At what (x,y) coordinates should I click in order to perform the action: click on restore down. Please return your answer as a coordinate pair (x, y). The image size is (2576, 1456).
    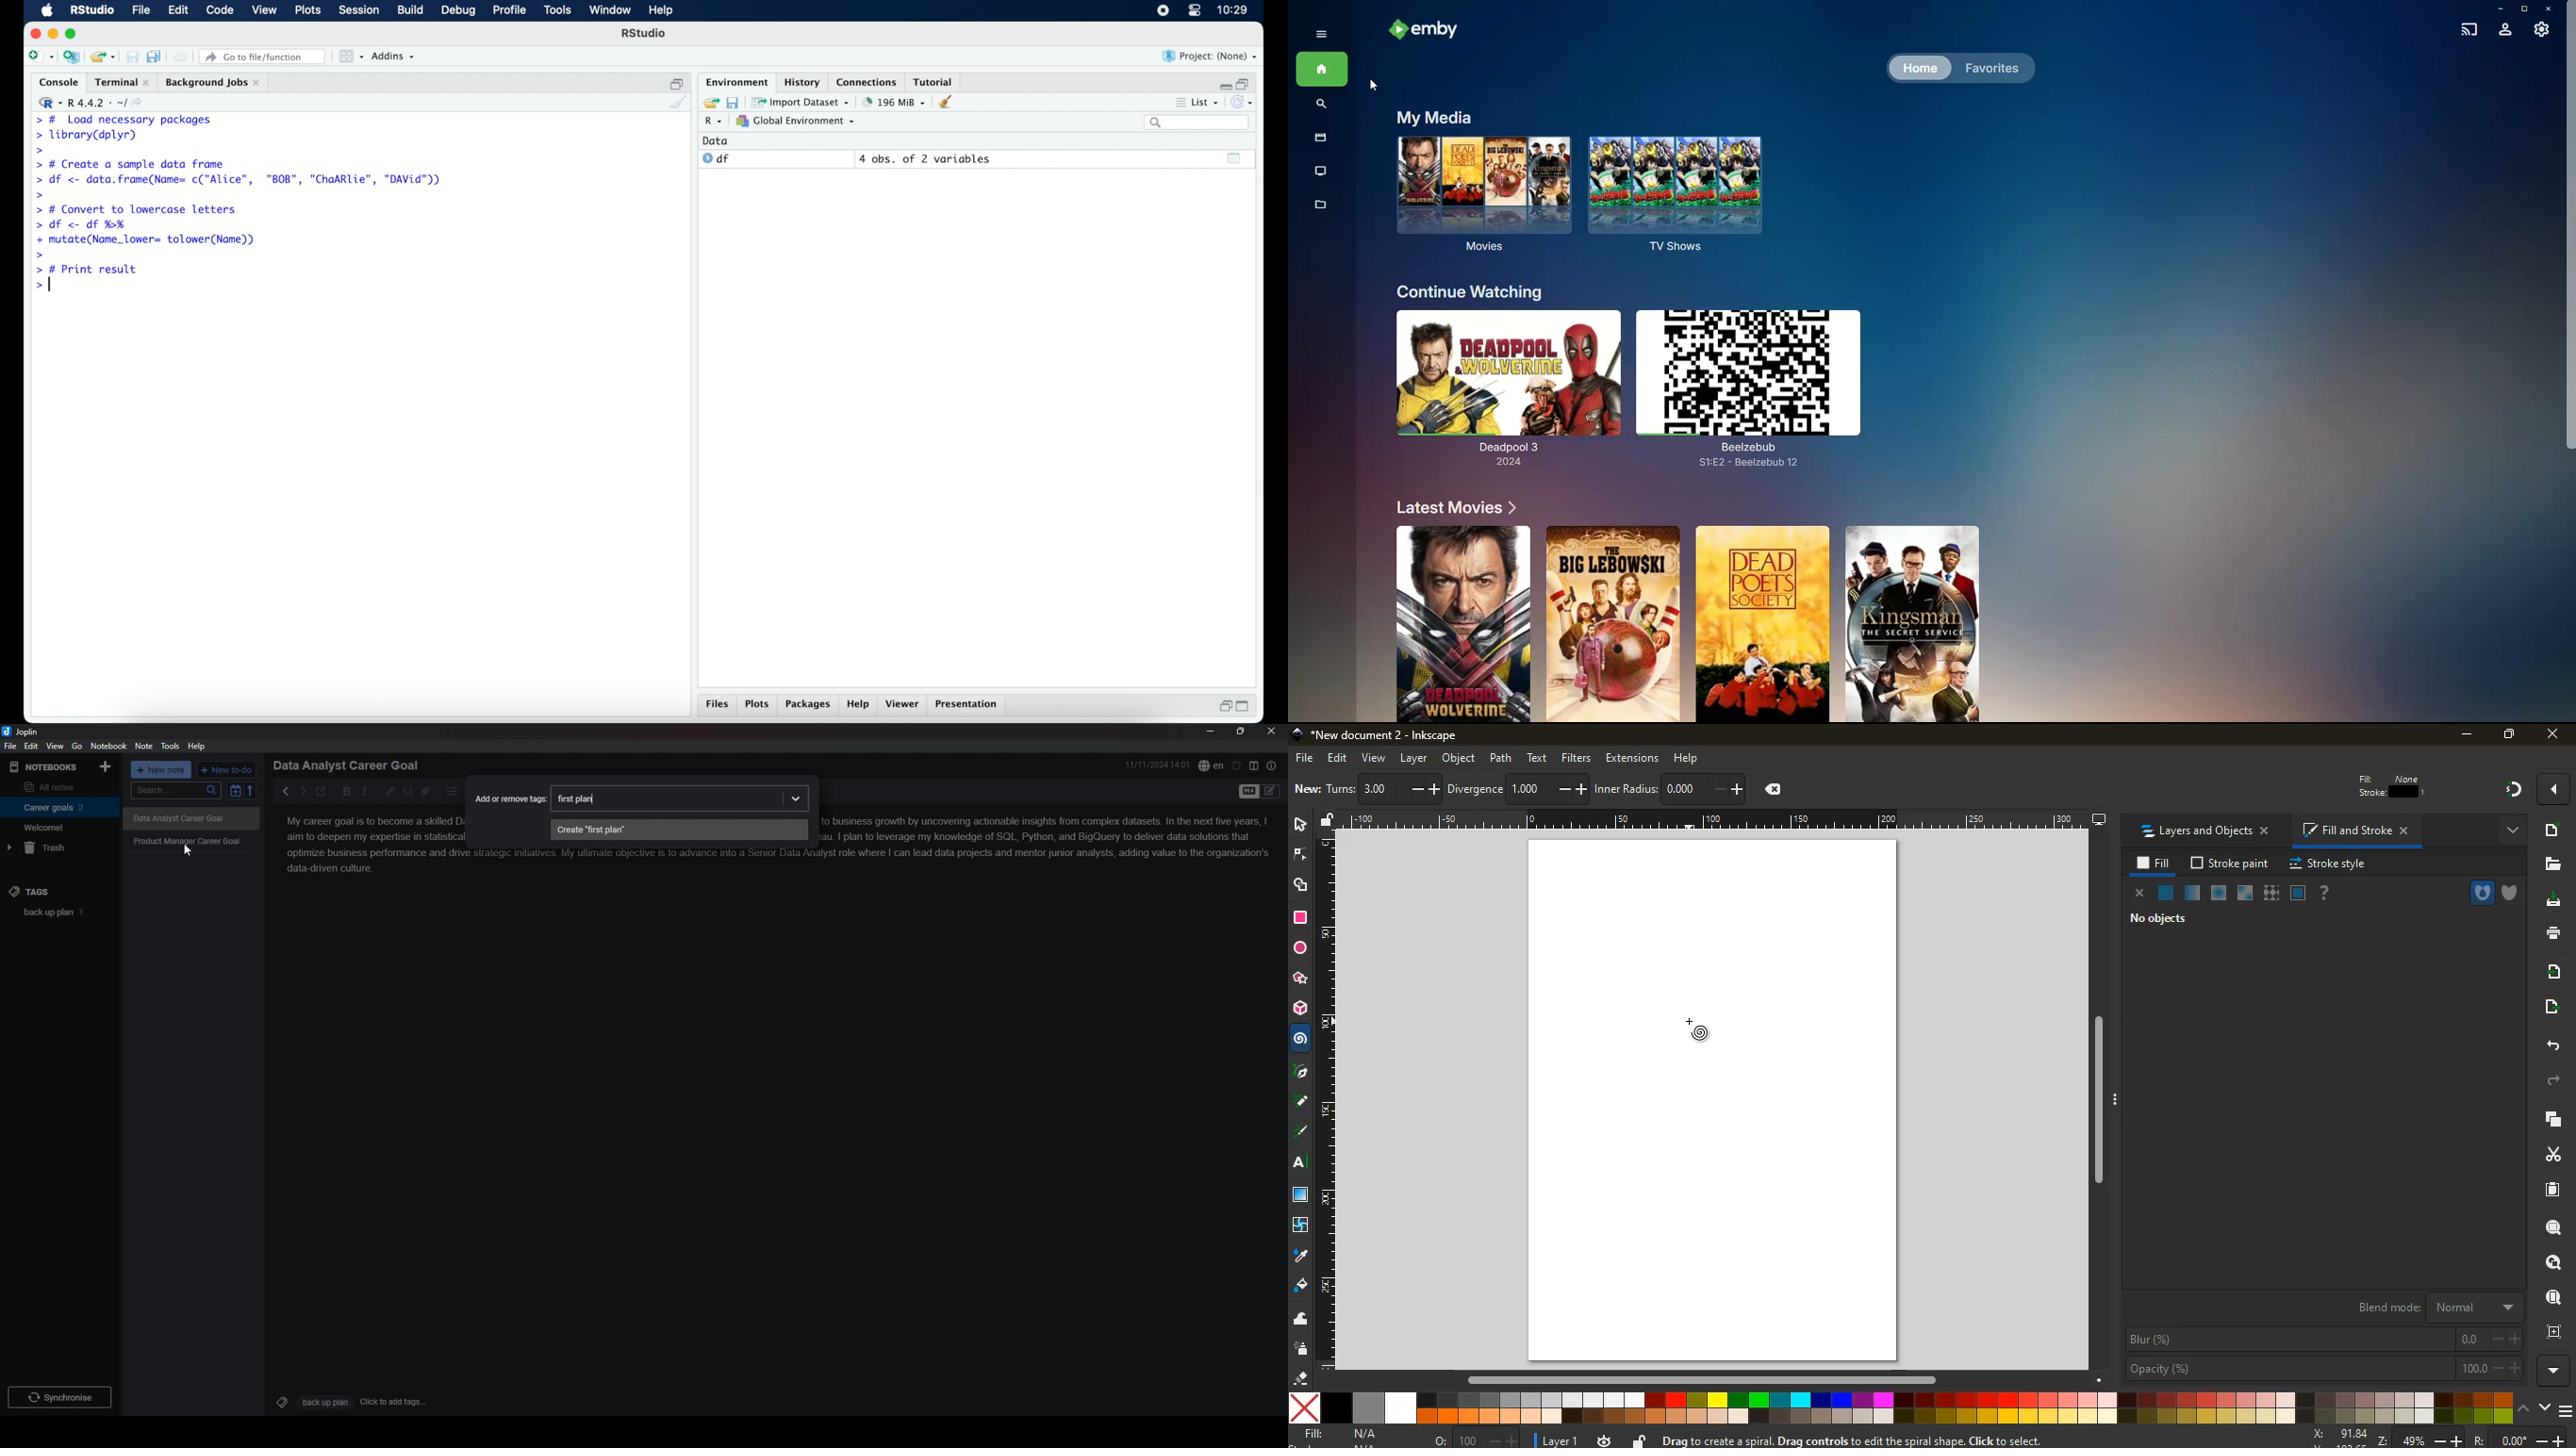
    Looking at the image, I should click on (1224, 707).